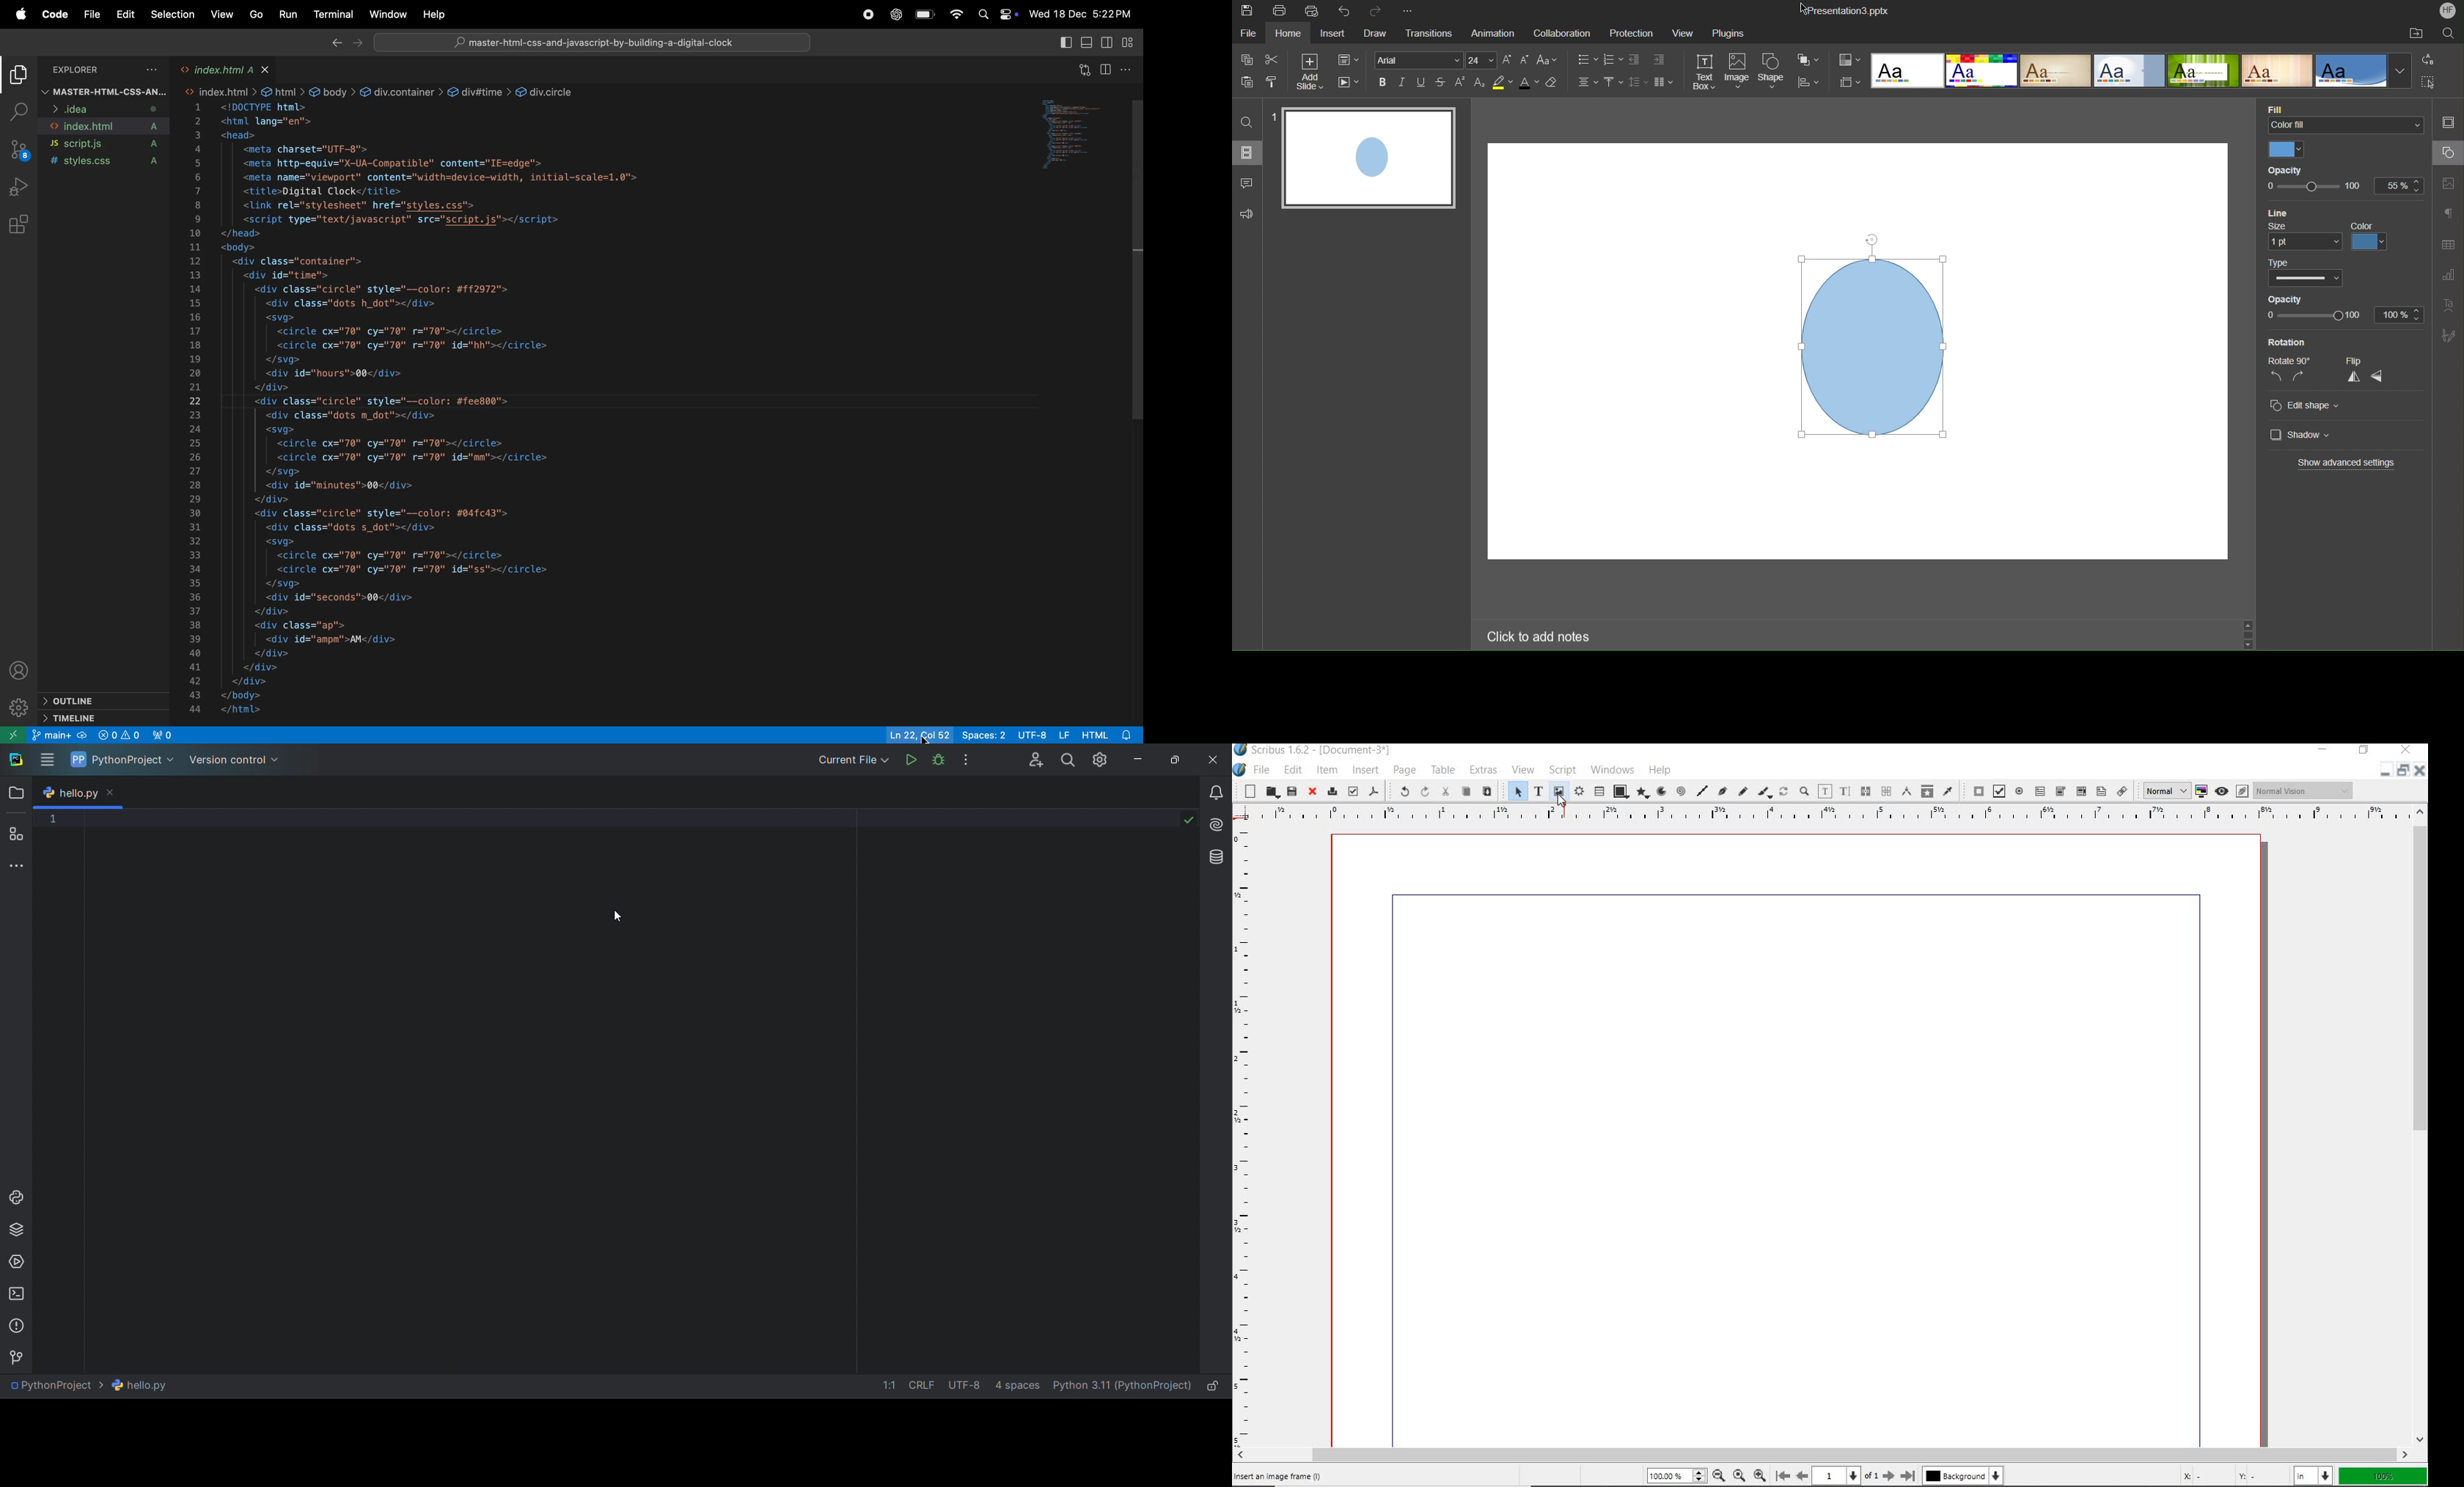  I want to click on Paste, so click(1249, 82).